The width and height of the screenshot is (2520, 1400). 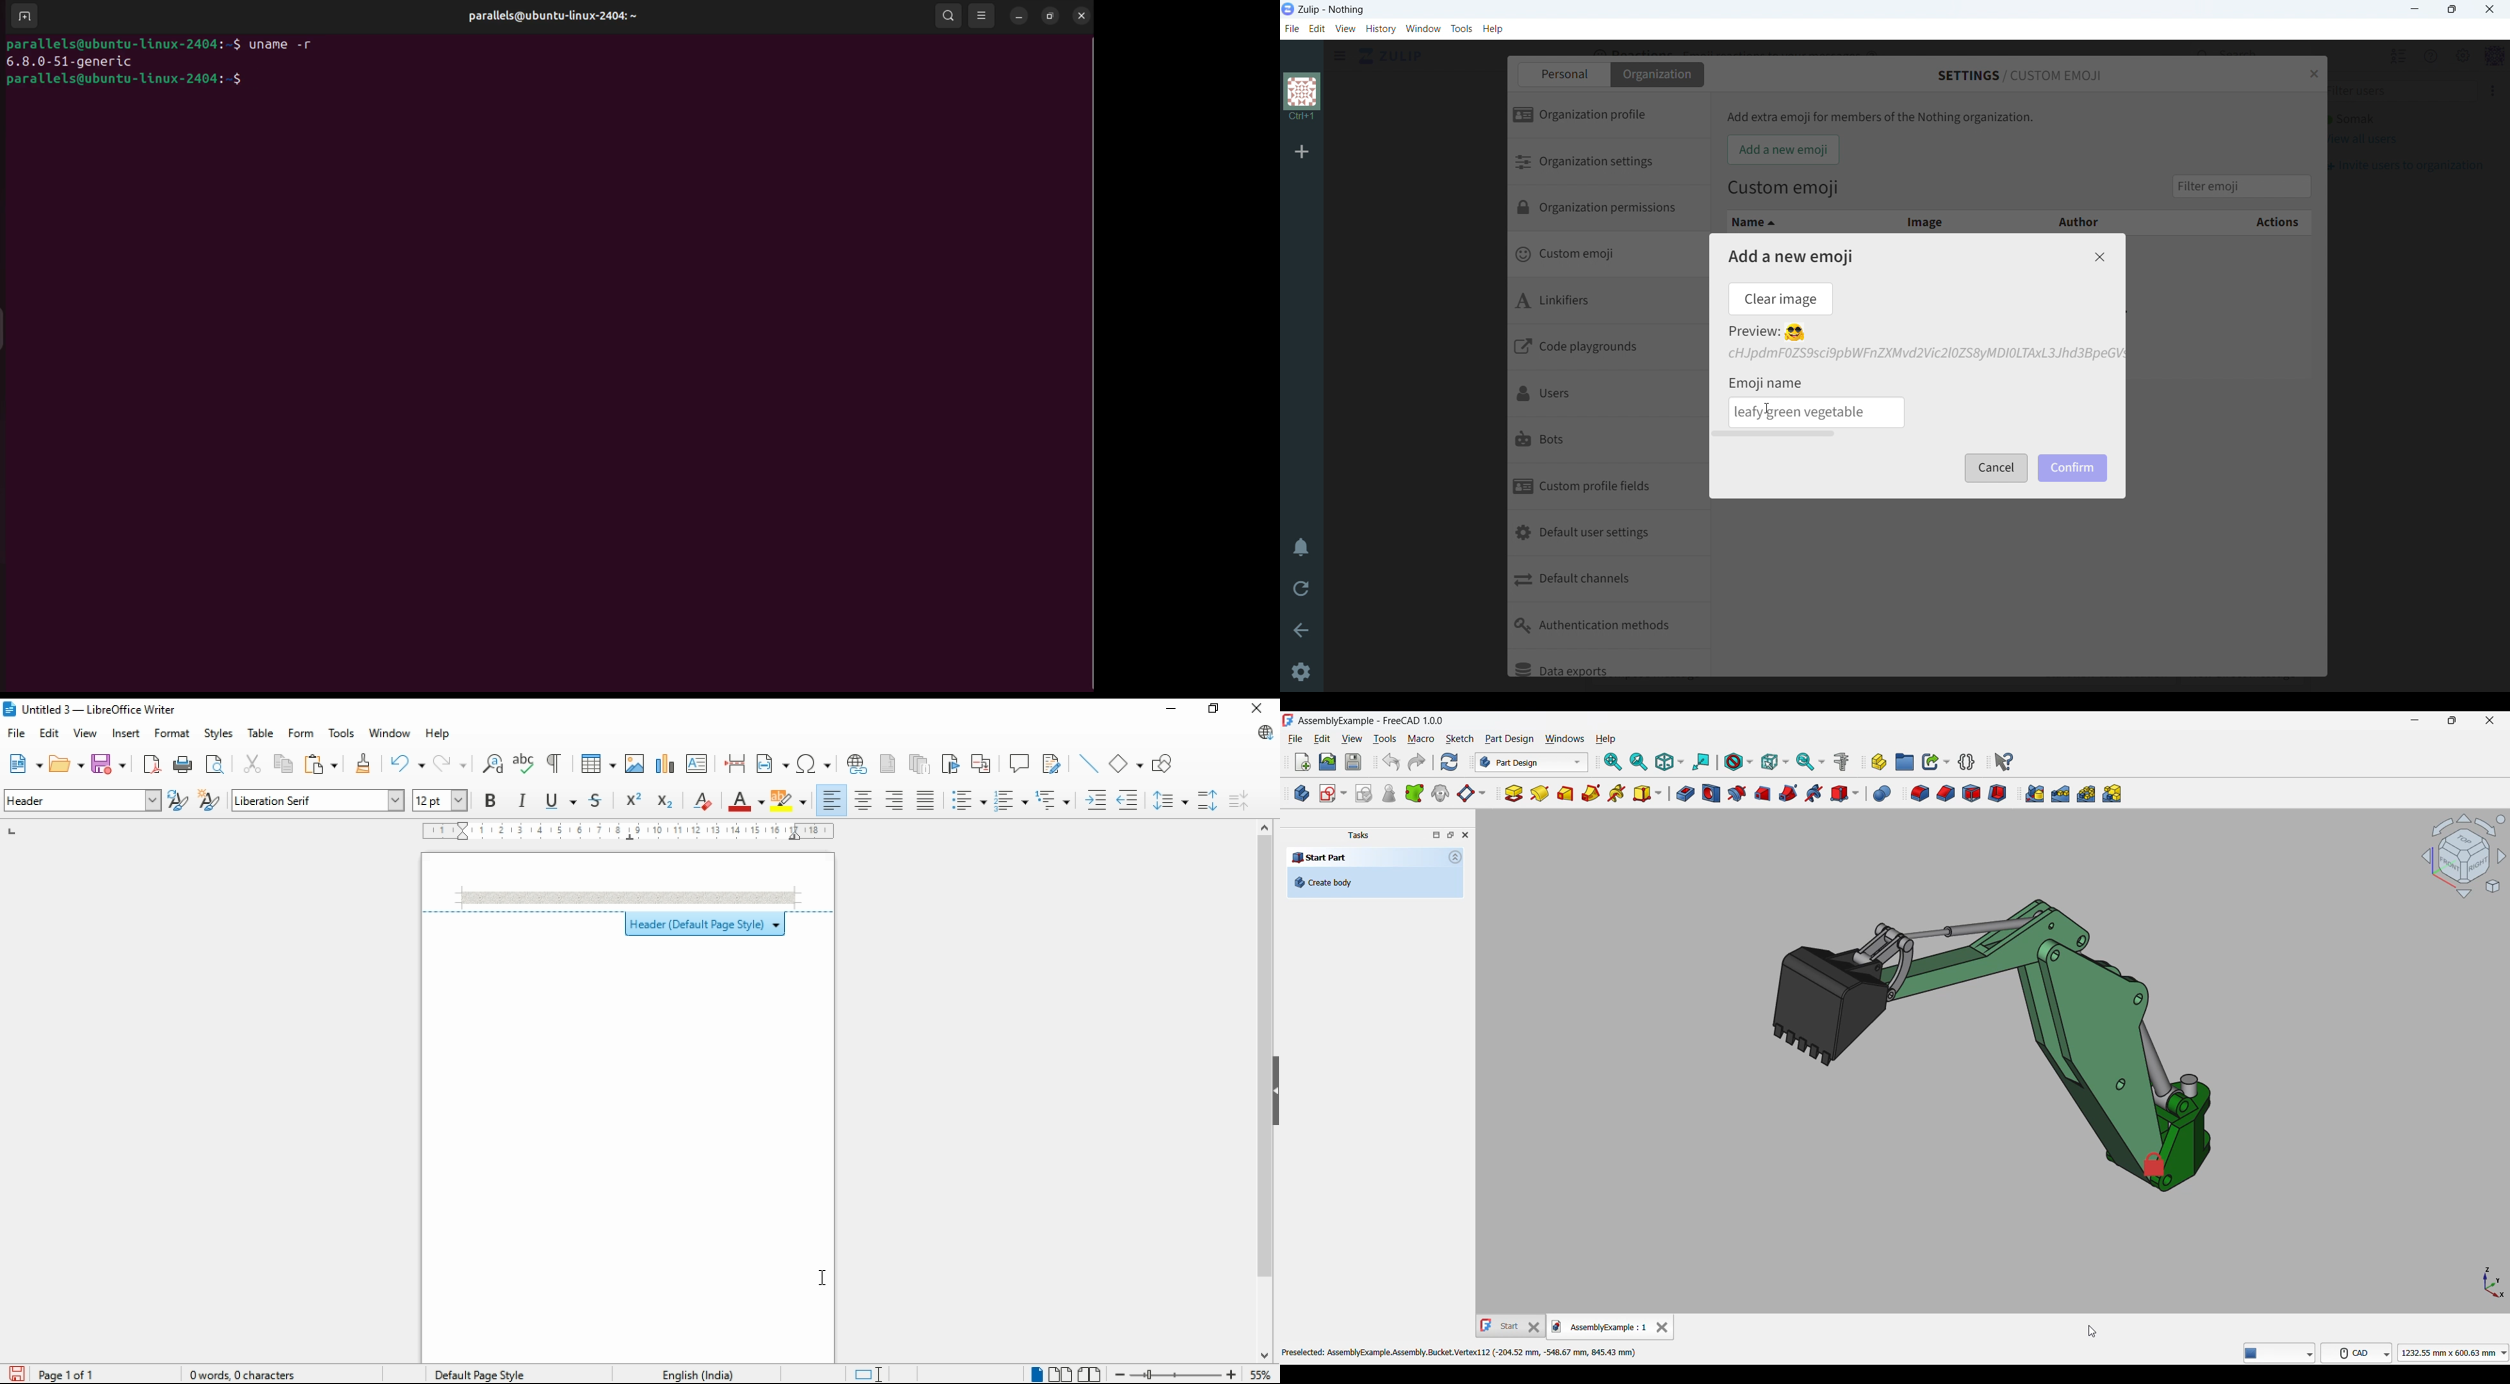 I want to click on insert hyperlink, so click(x=858, y=764).